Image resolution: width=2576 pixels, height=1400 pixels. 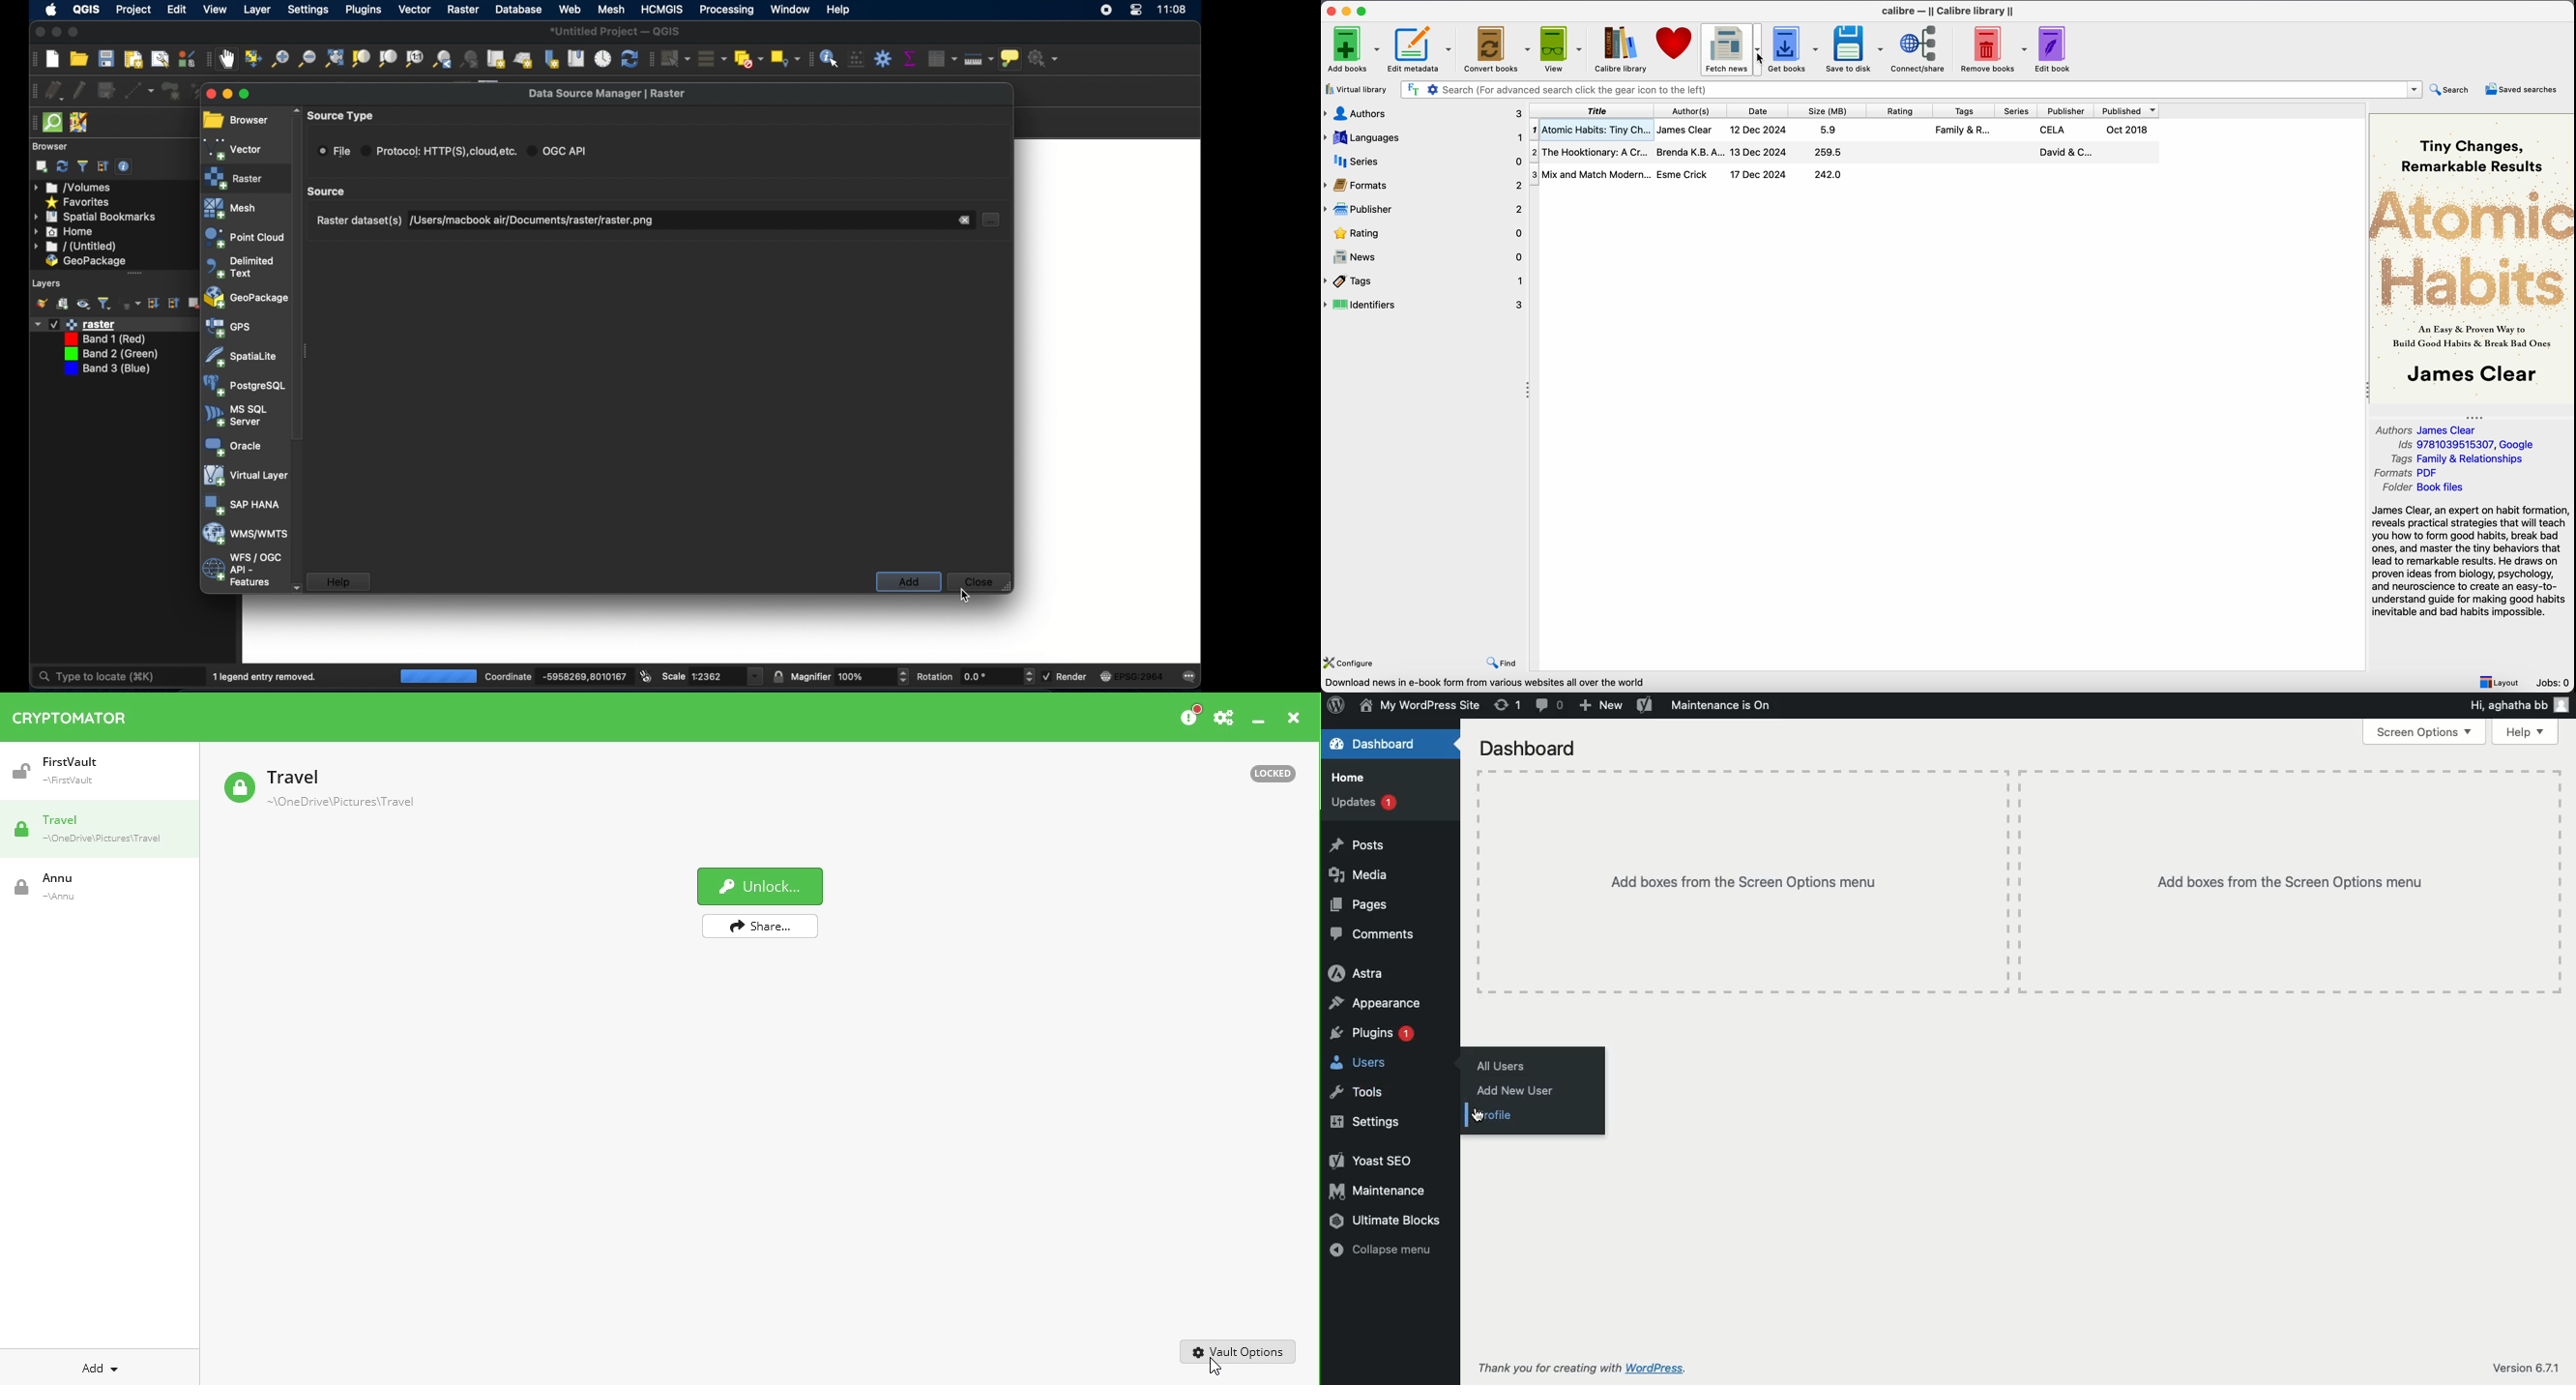 I want to click on 259.5, so click(x=1828, y=153).